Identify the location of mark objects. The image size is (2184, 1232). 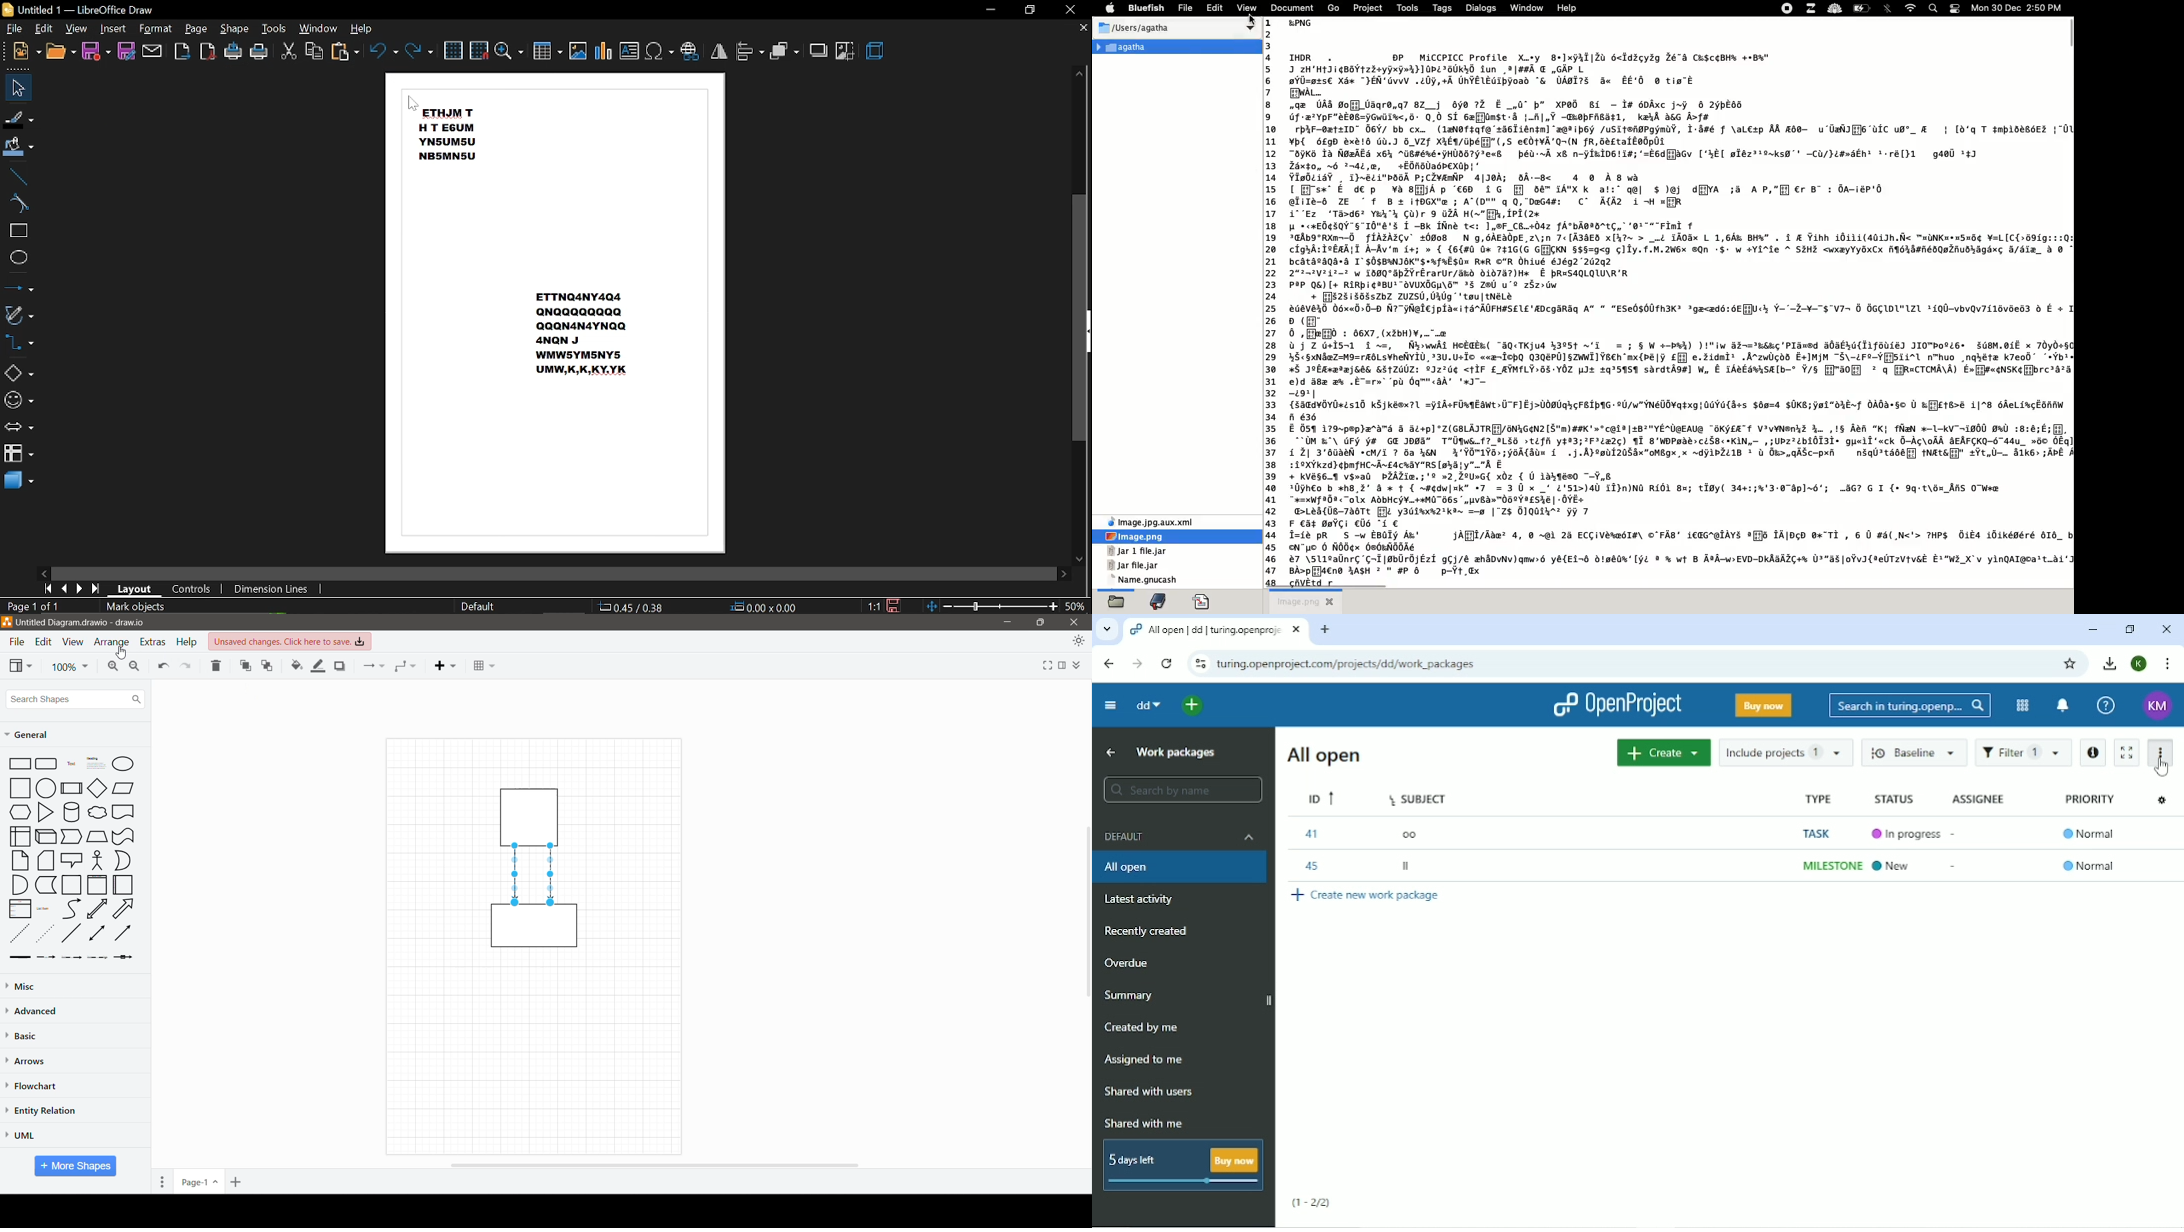
(164, 606).